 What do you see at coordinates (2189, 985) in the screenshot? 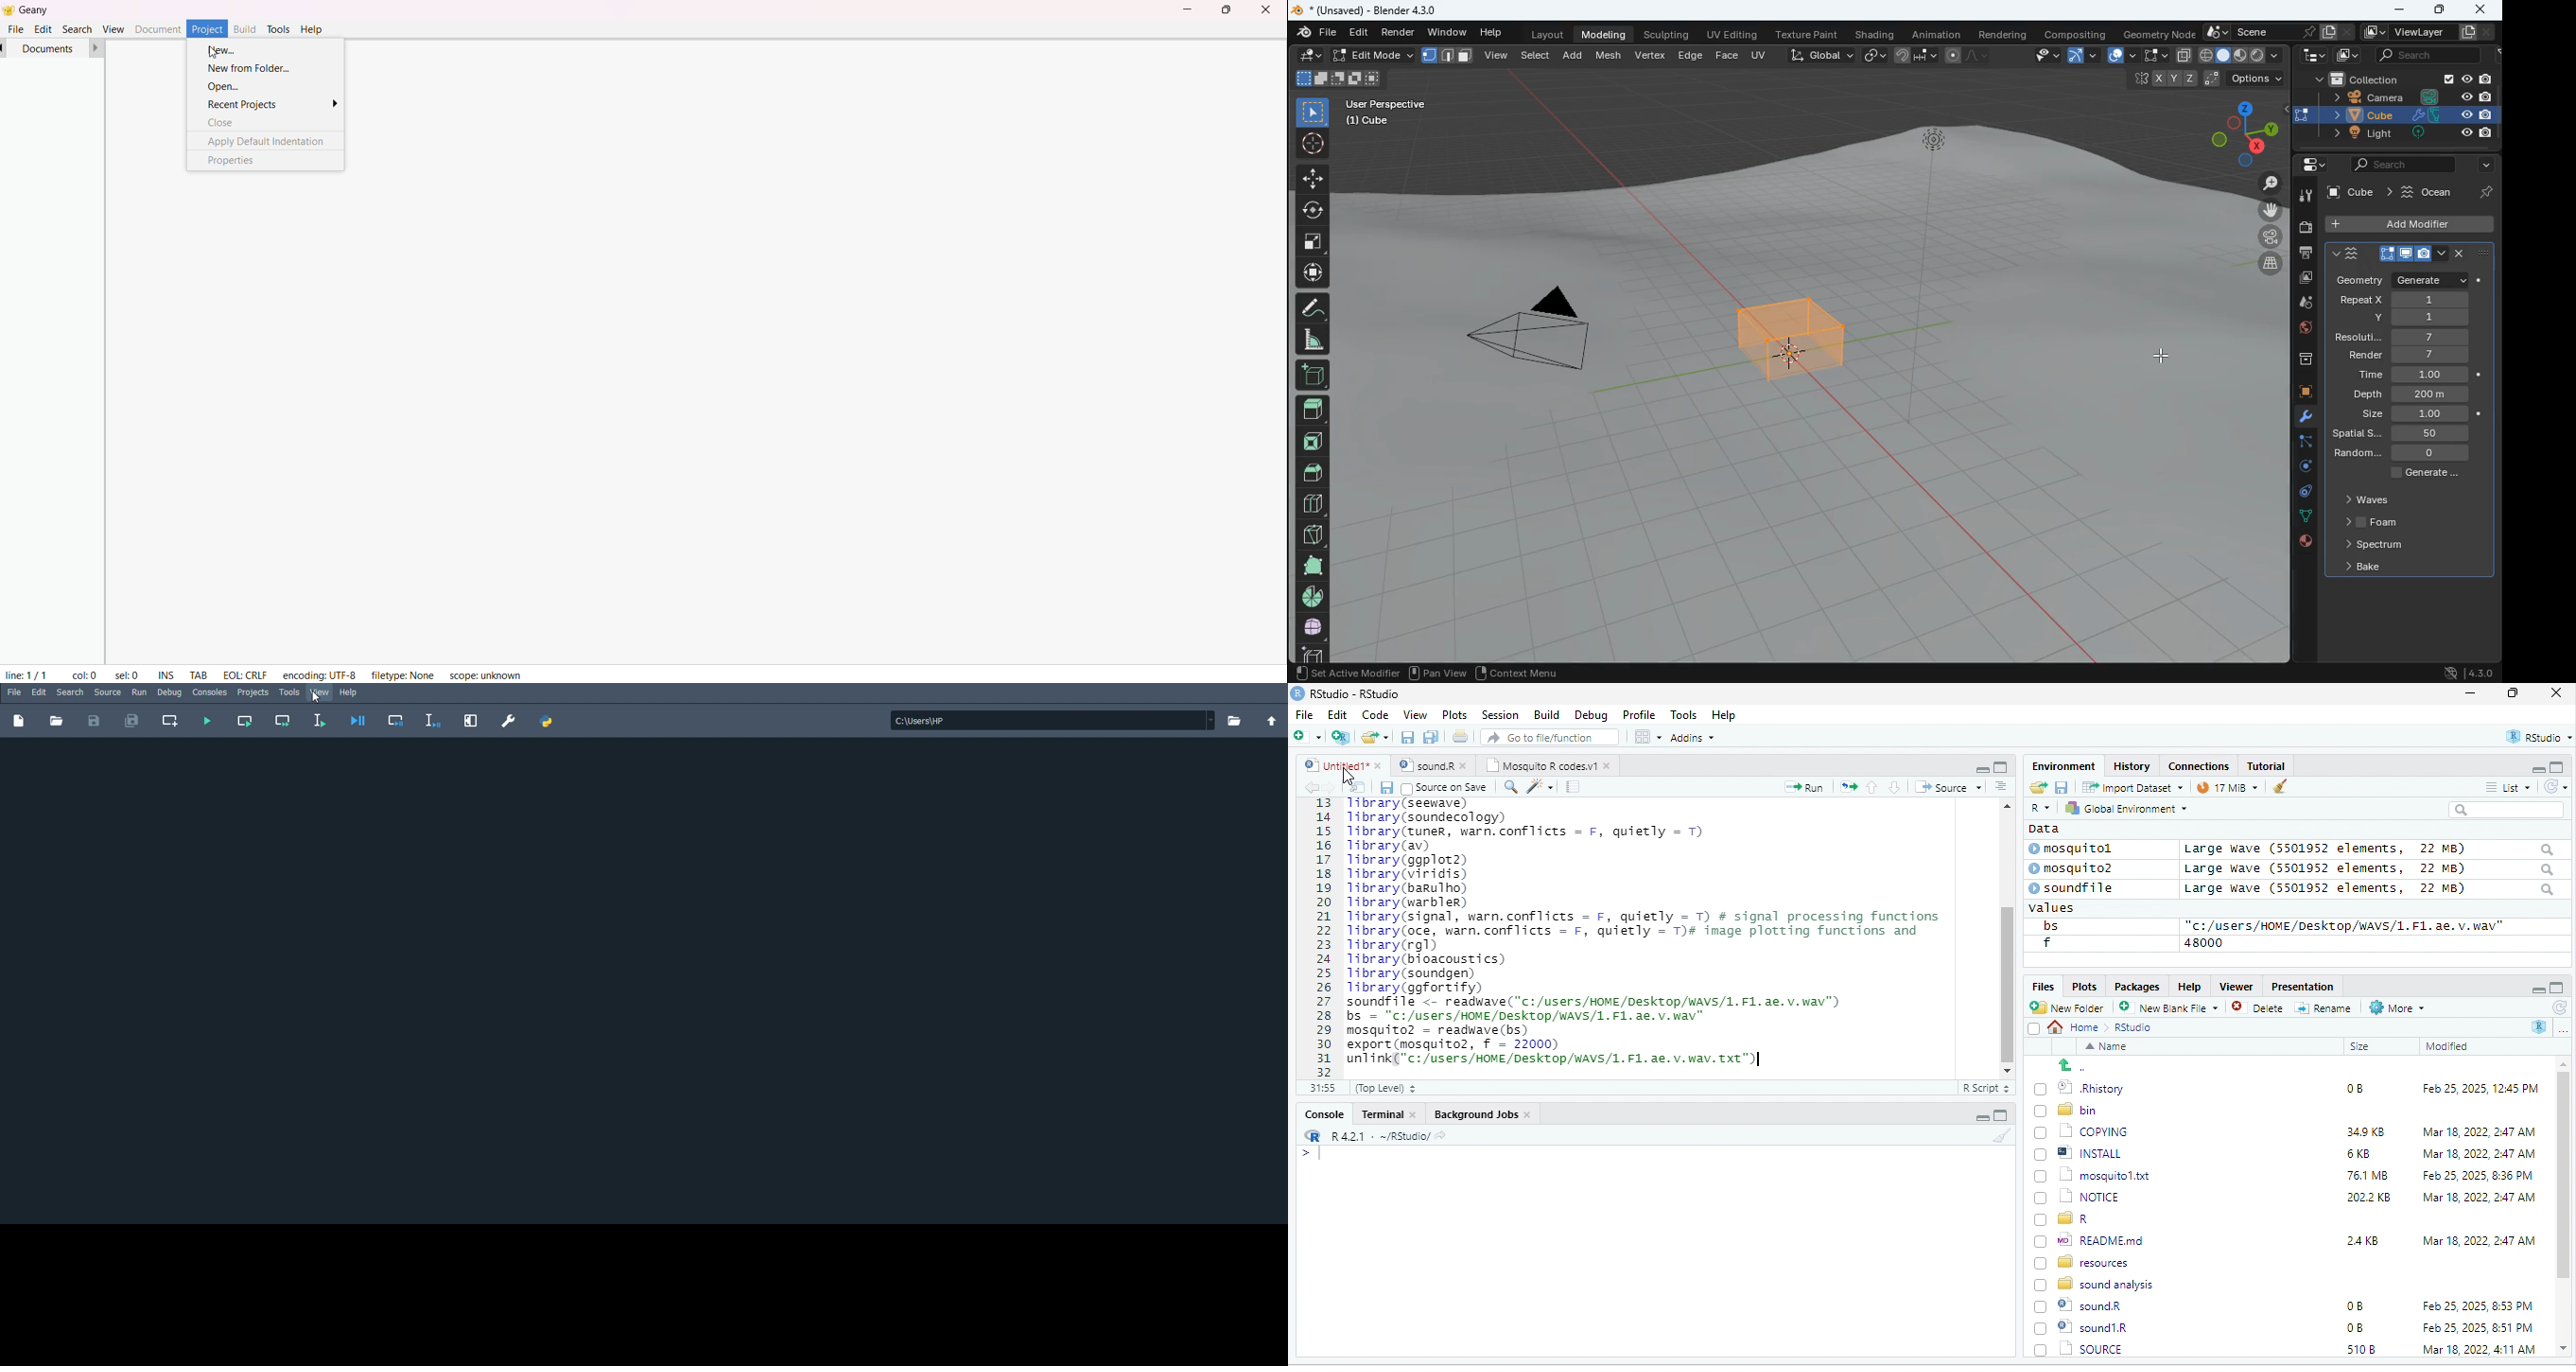
I see `Help` at bounding box center [2189, 985].